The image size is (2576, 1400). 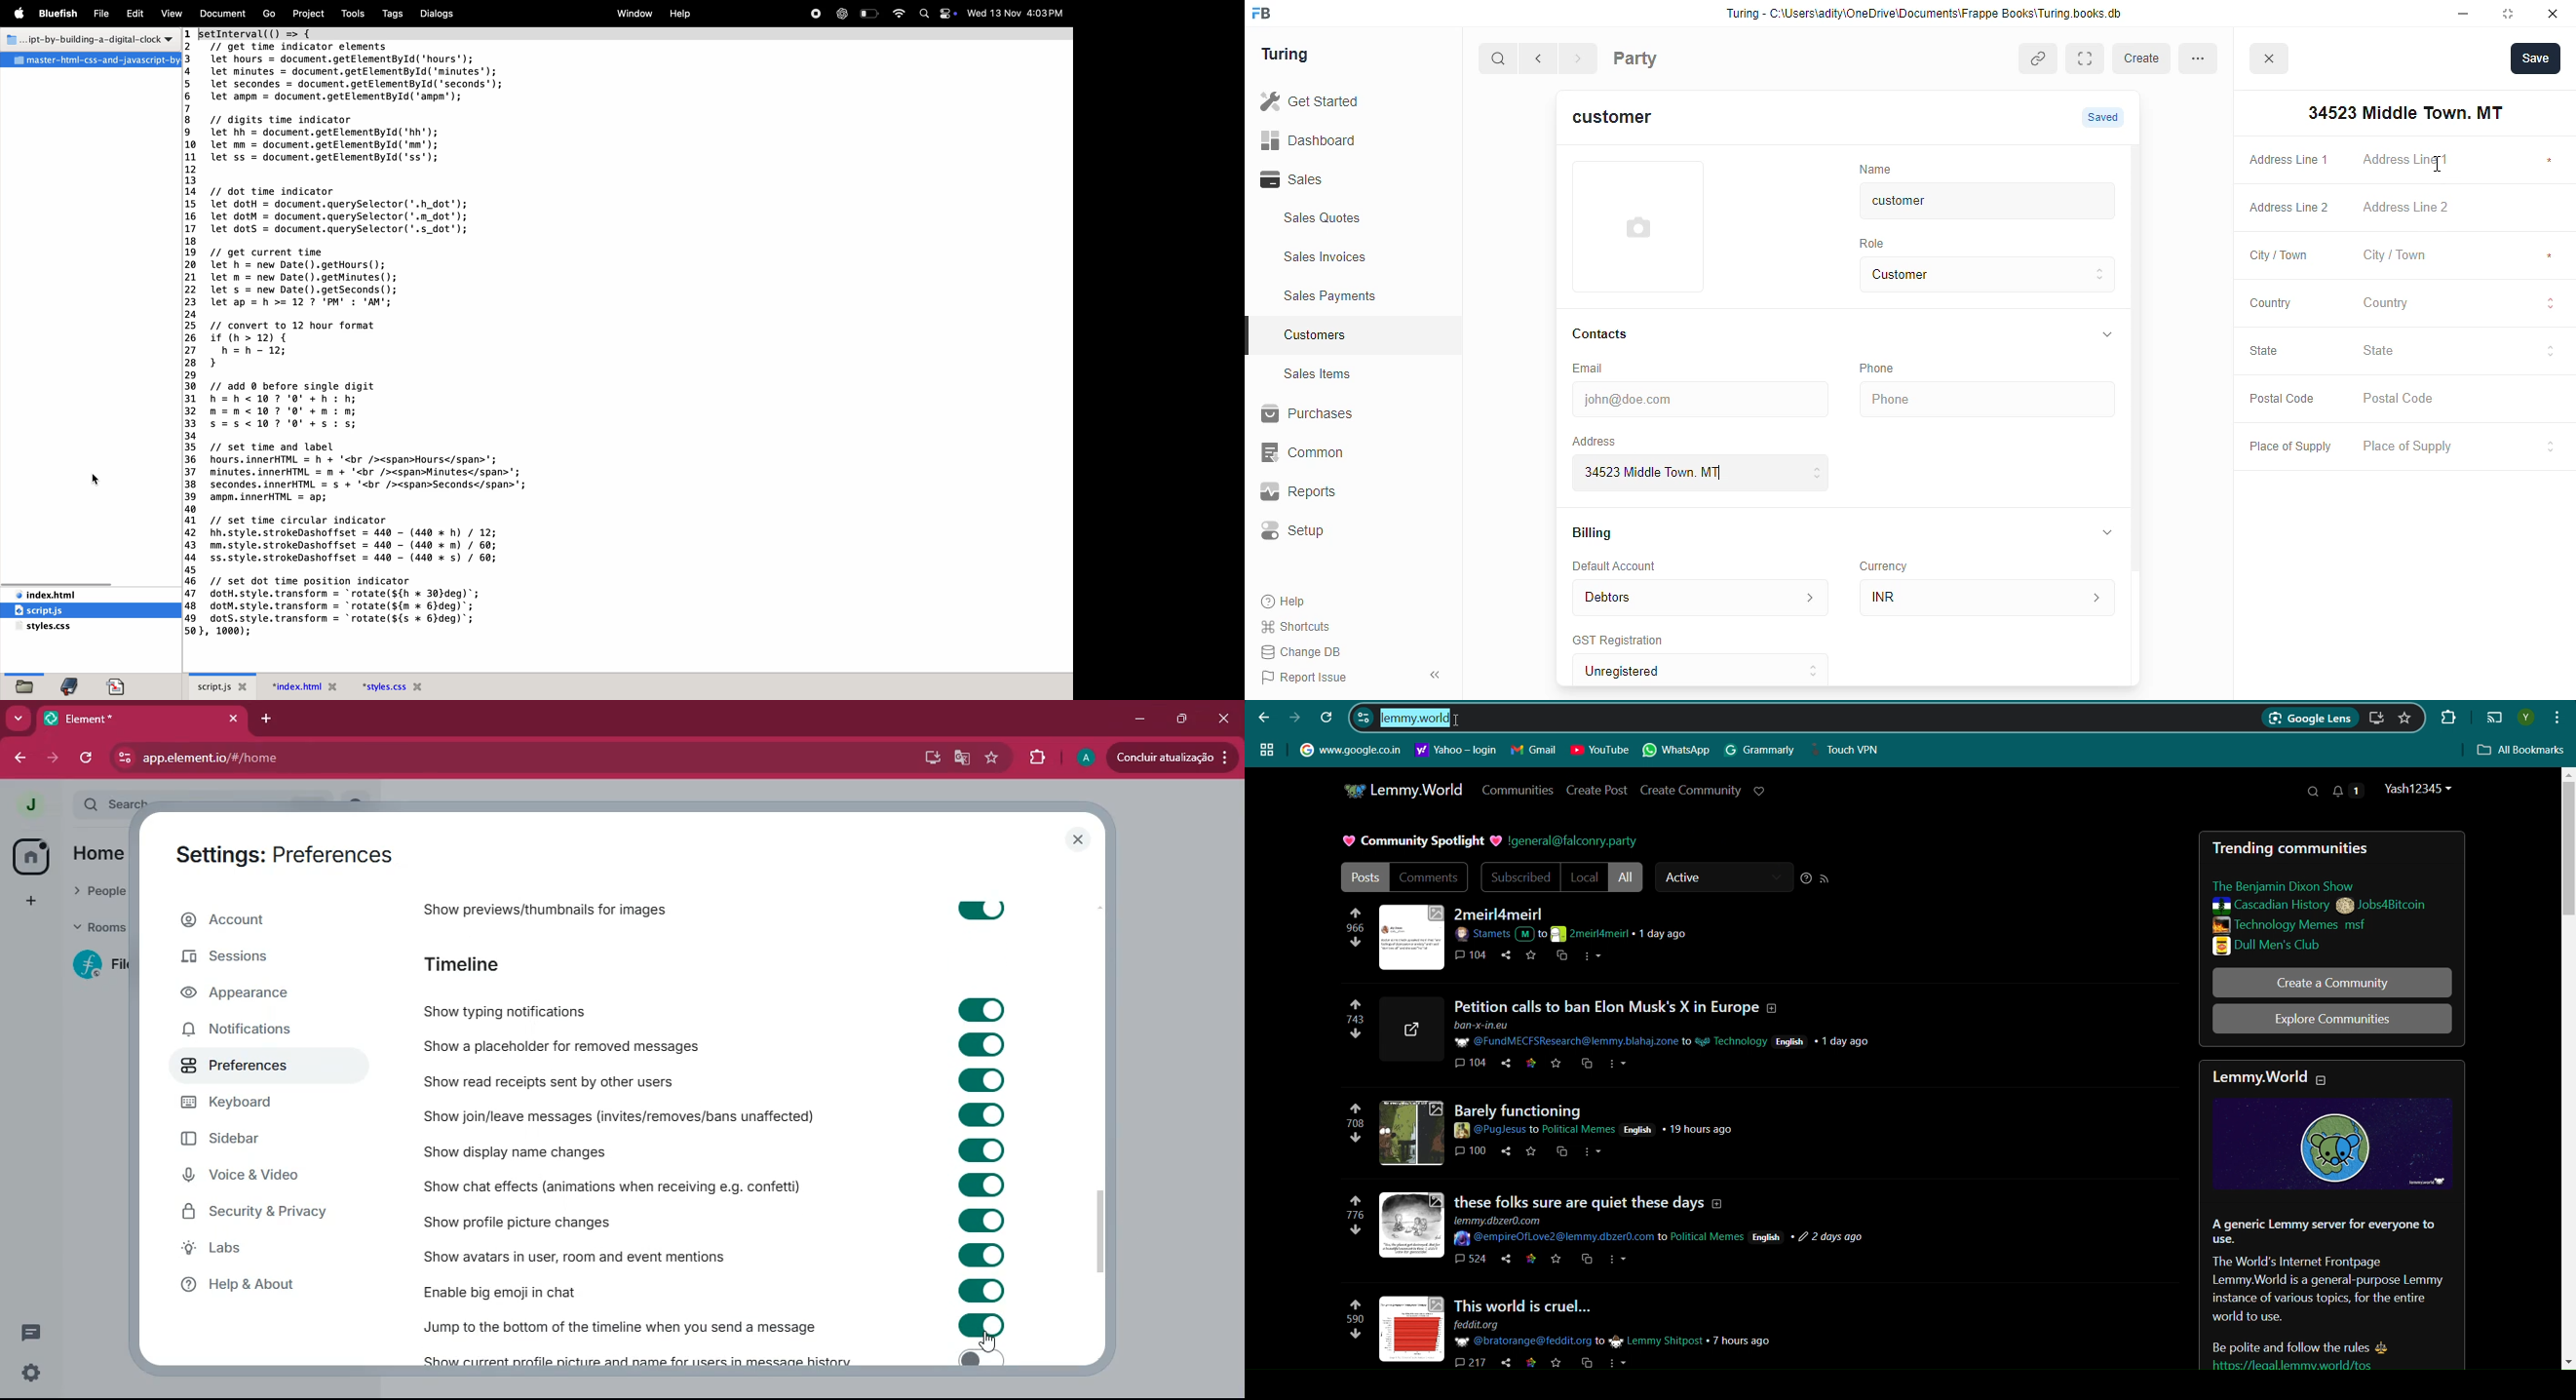 I want to click on dialogs, so click(x=436, y=14).